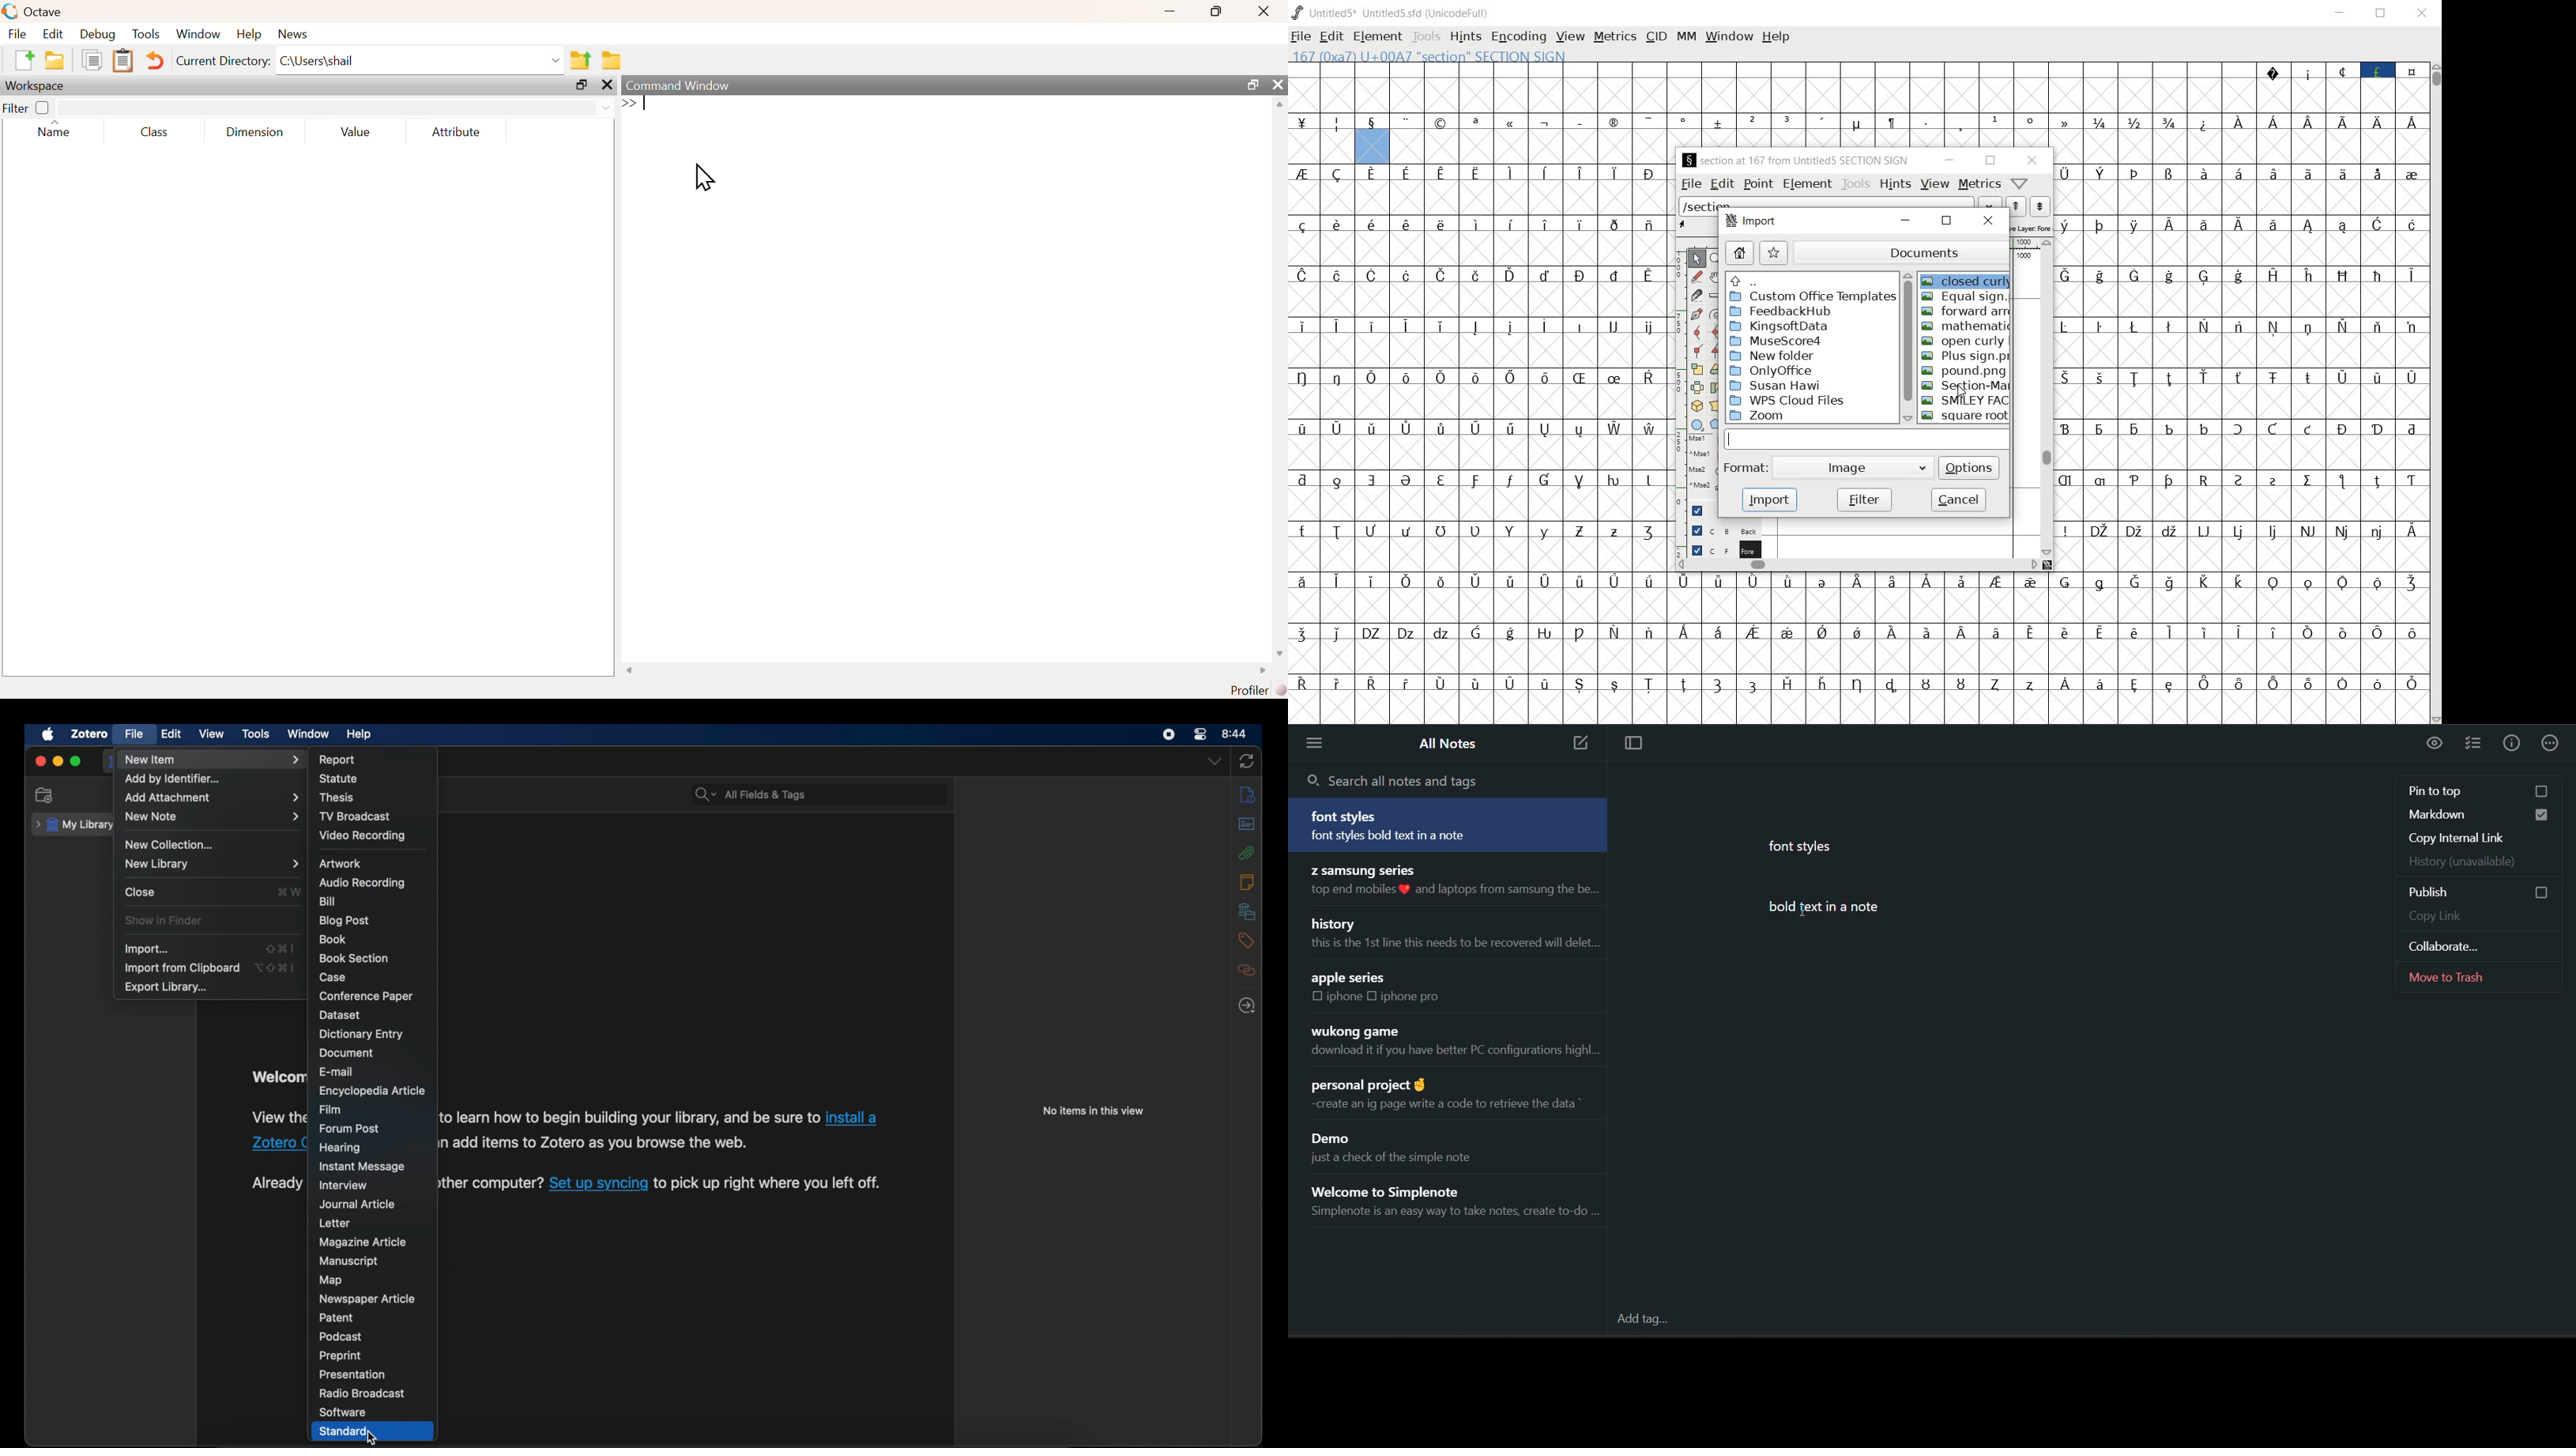 Image resolution: width=2576 pixels, height=1456 pixels. Describe the element at coordinates (1248, 796) in the screenshot. I see `info` at that location.